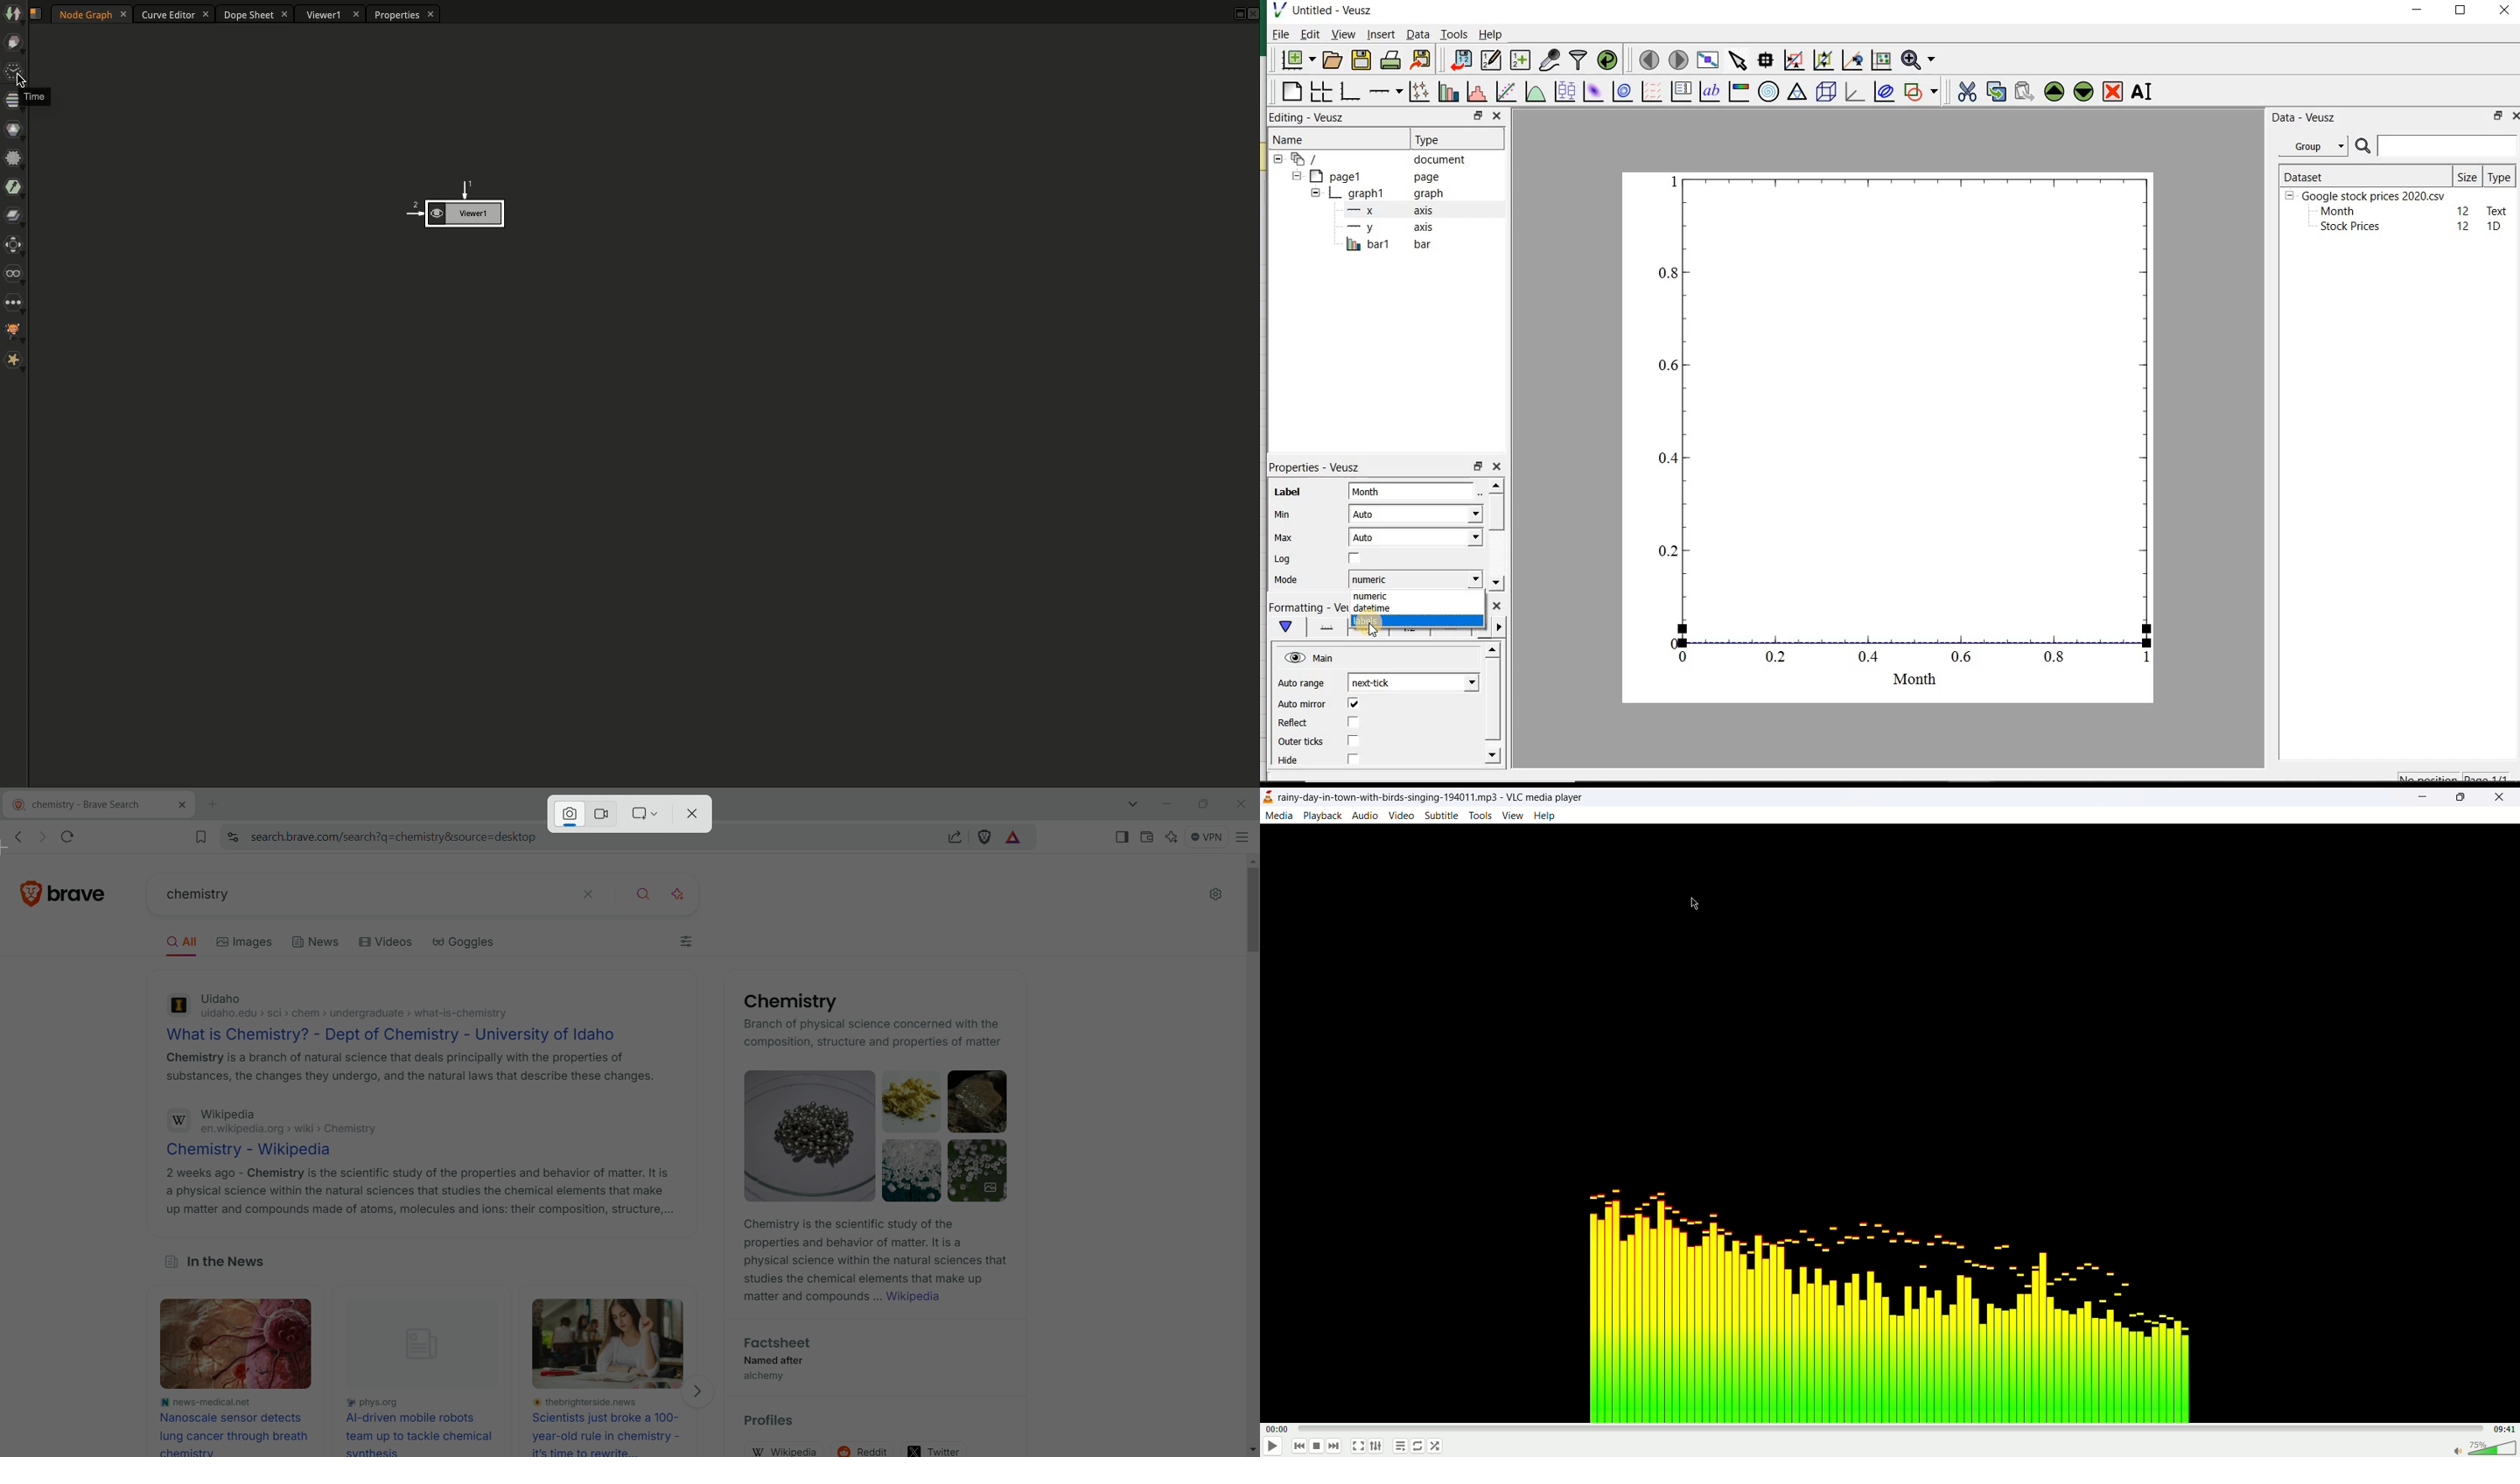 Image resolution: width=2520 pixels, height=1484 pixels. I want to click on add an axis to the plot, so click(1384, 93).